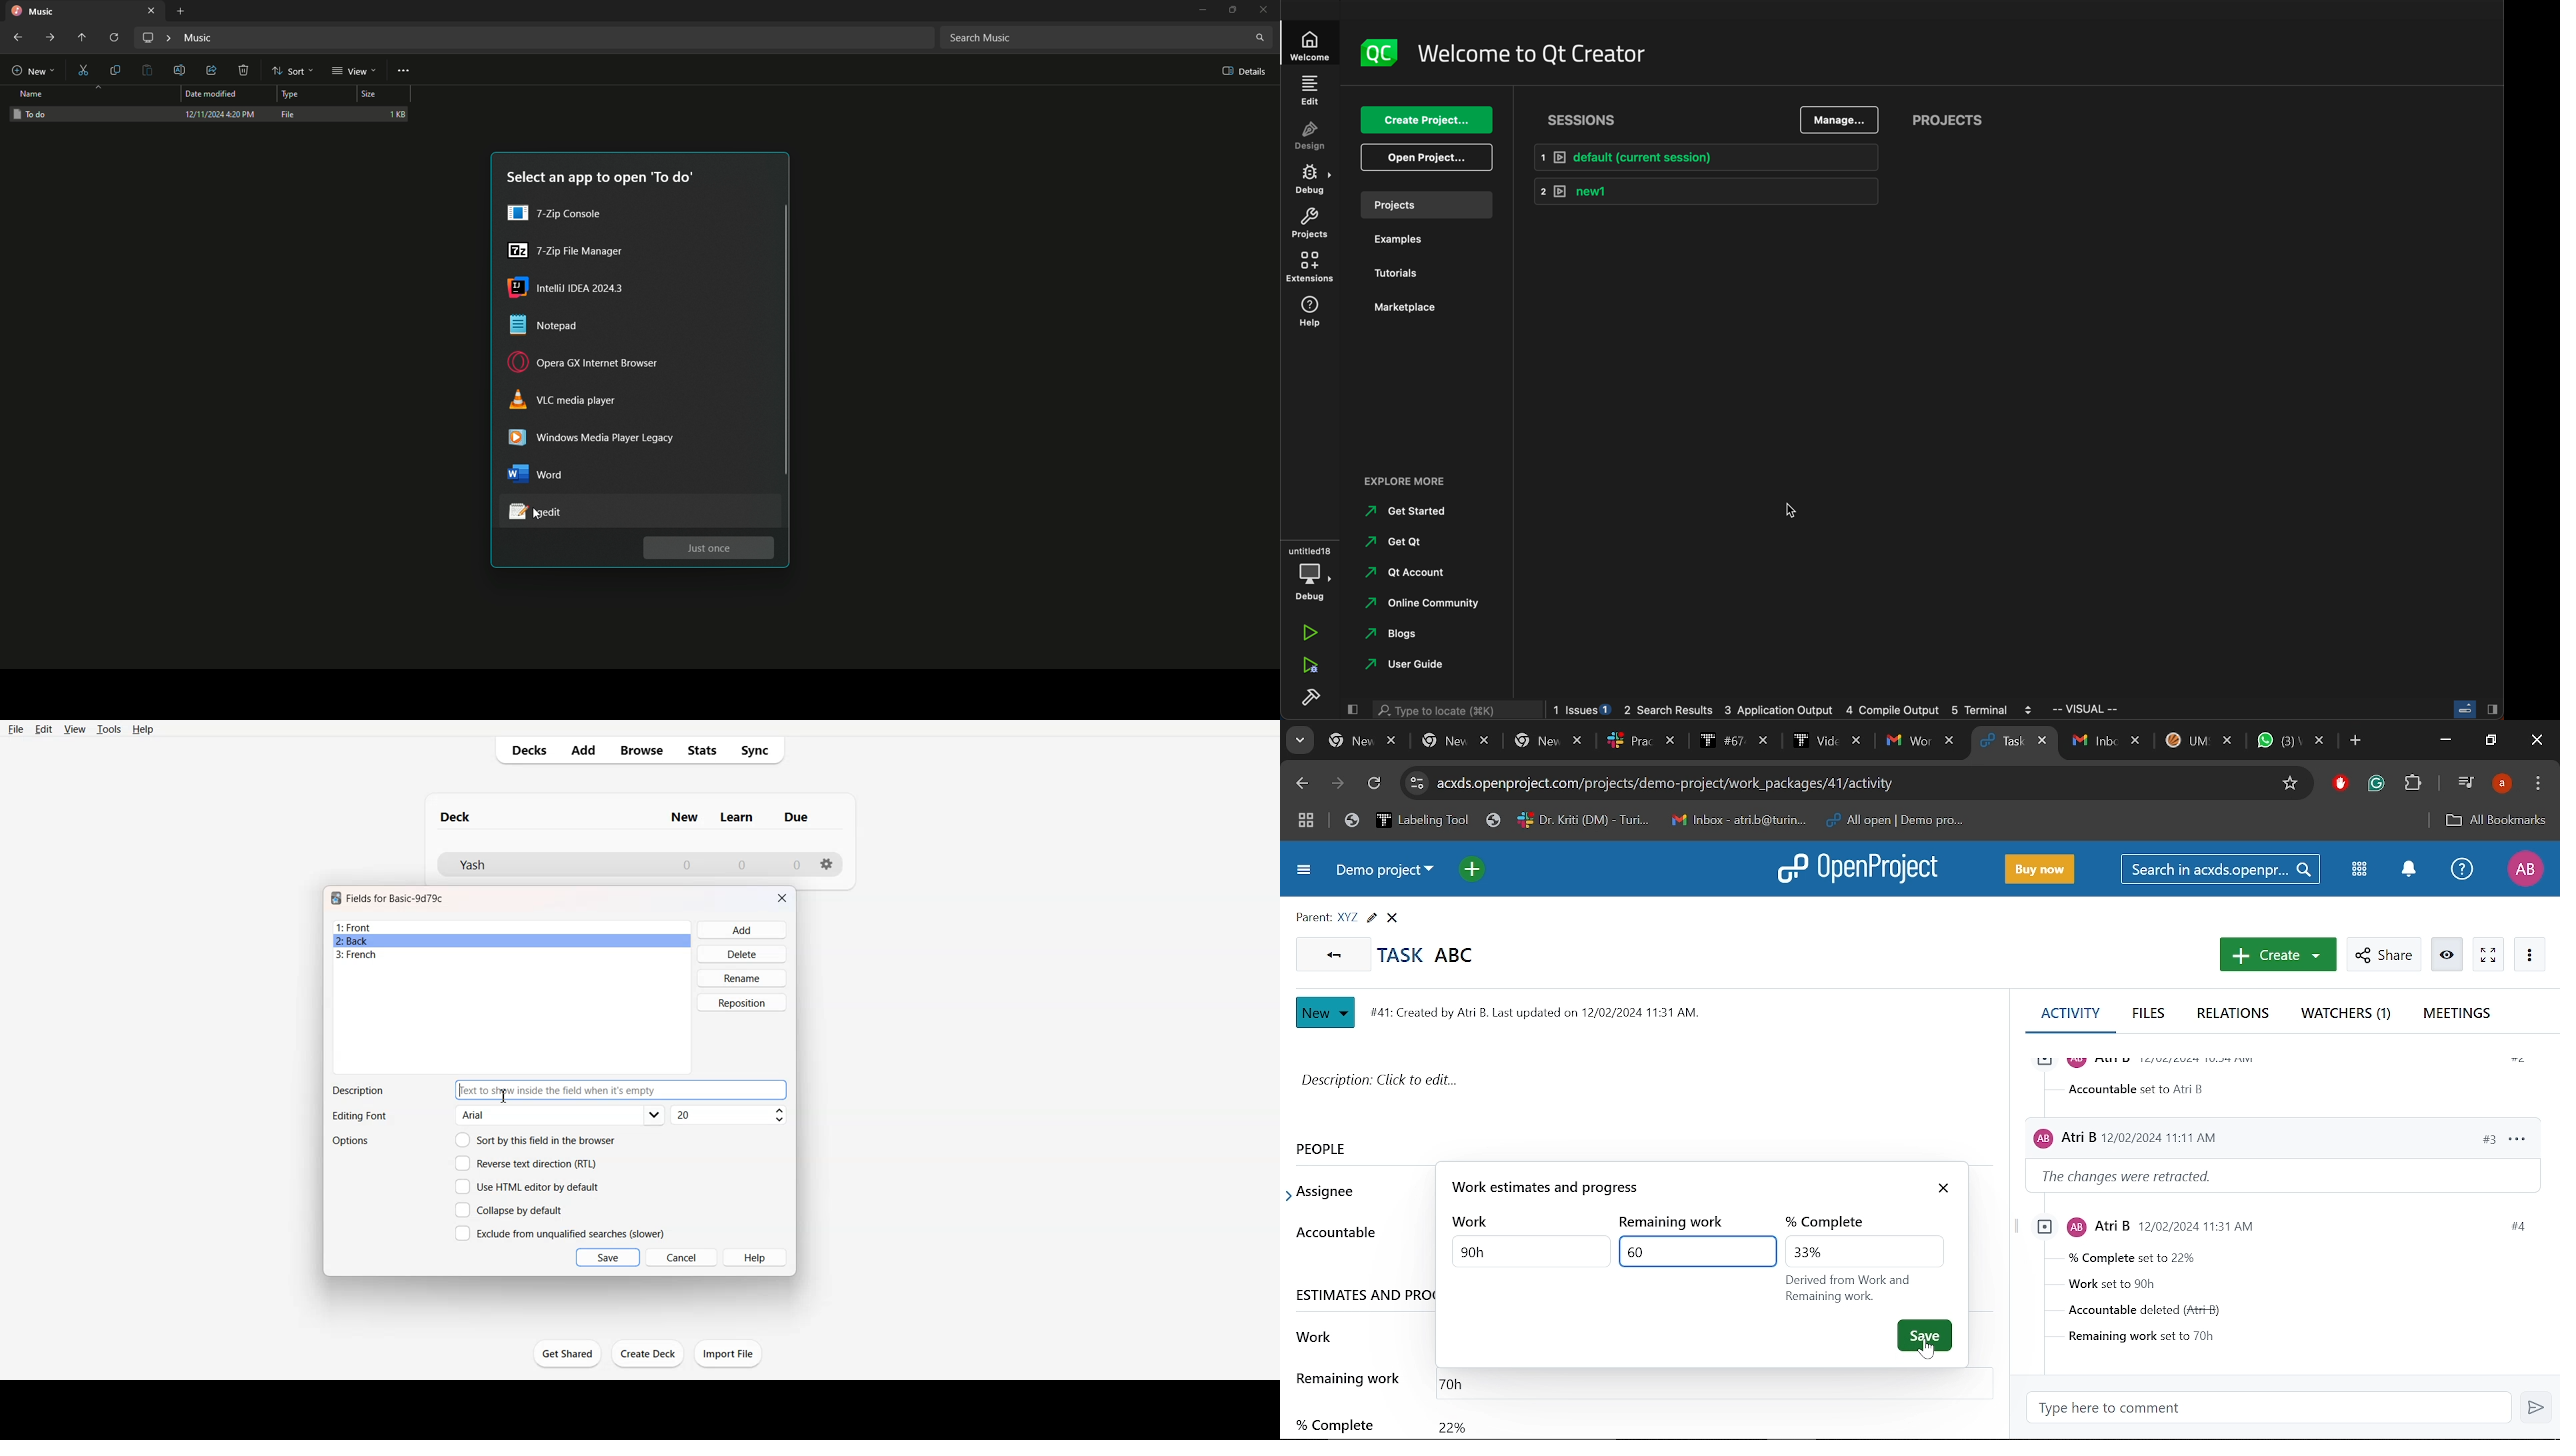  What do you see at coordinates (547, 865) in the screenshot?
I see `Deck File` at bounding box center [547, 865].